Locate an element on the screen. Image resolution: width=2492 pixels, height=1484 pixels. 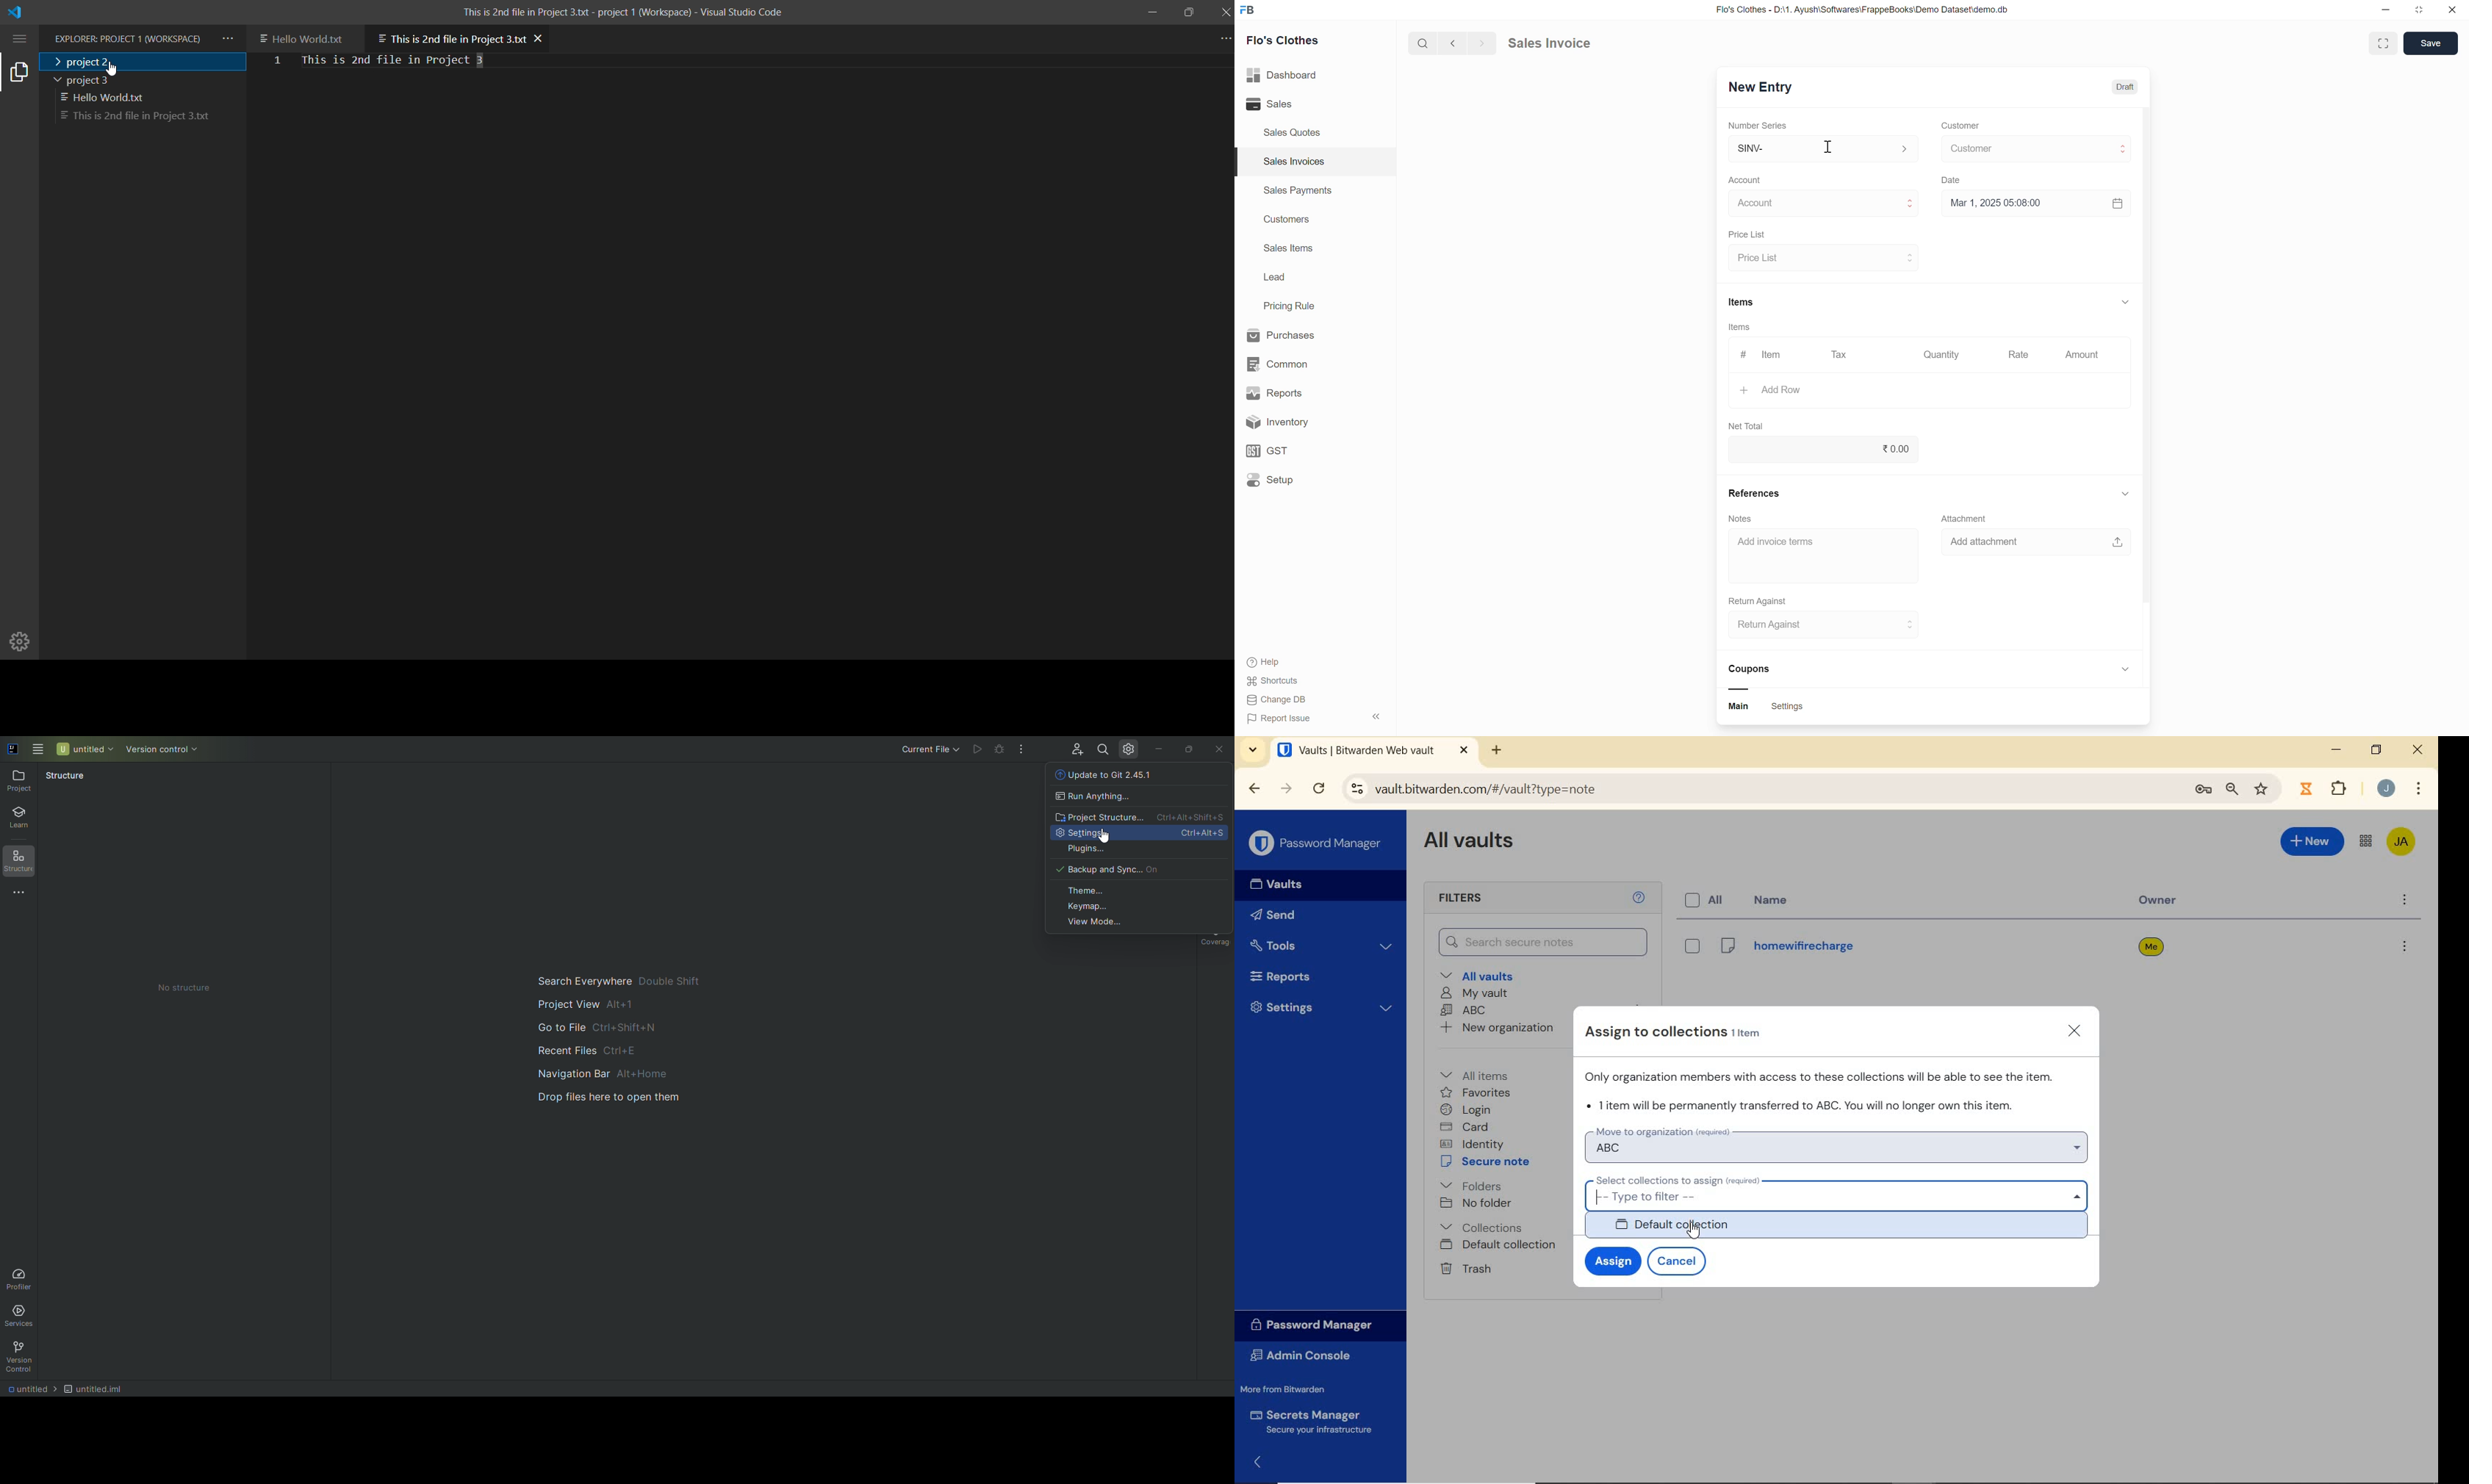
shortcuts  is located at coordinates (1282, 681).